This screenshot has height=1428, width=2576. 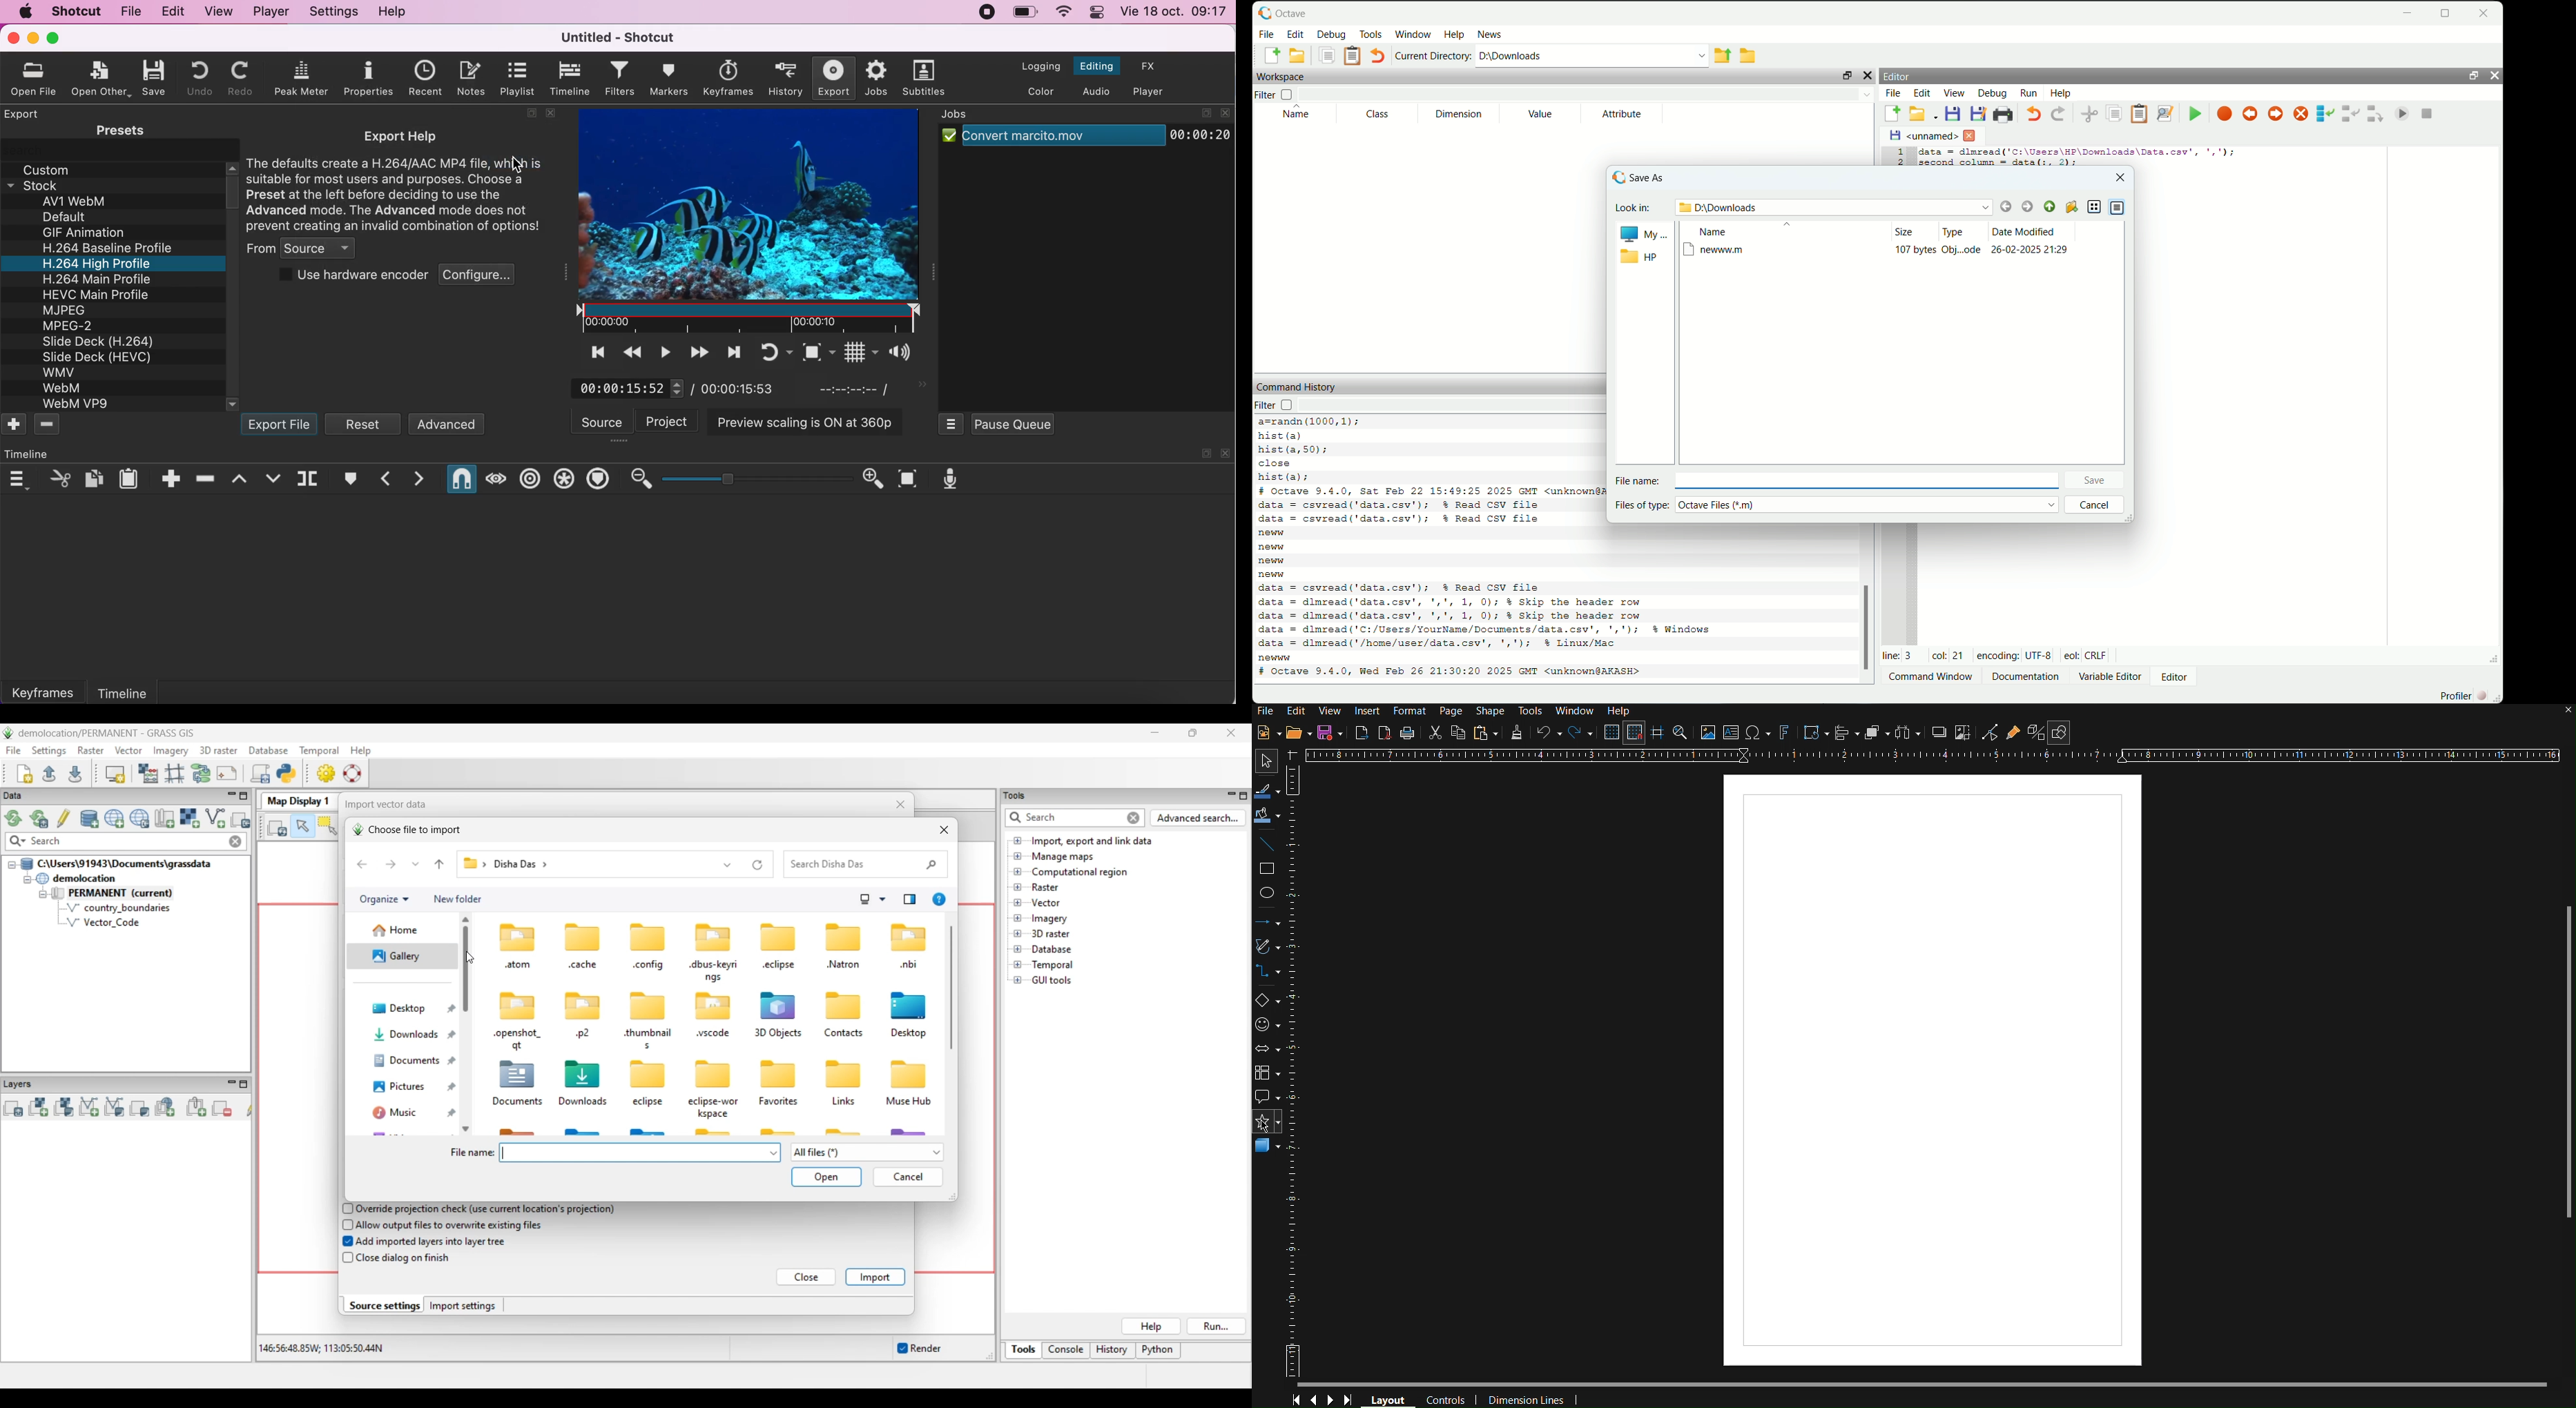 I want to click on Vectors, so click(x=1269, y=949).